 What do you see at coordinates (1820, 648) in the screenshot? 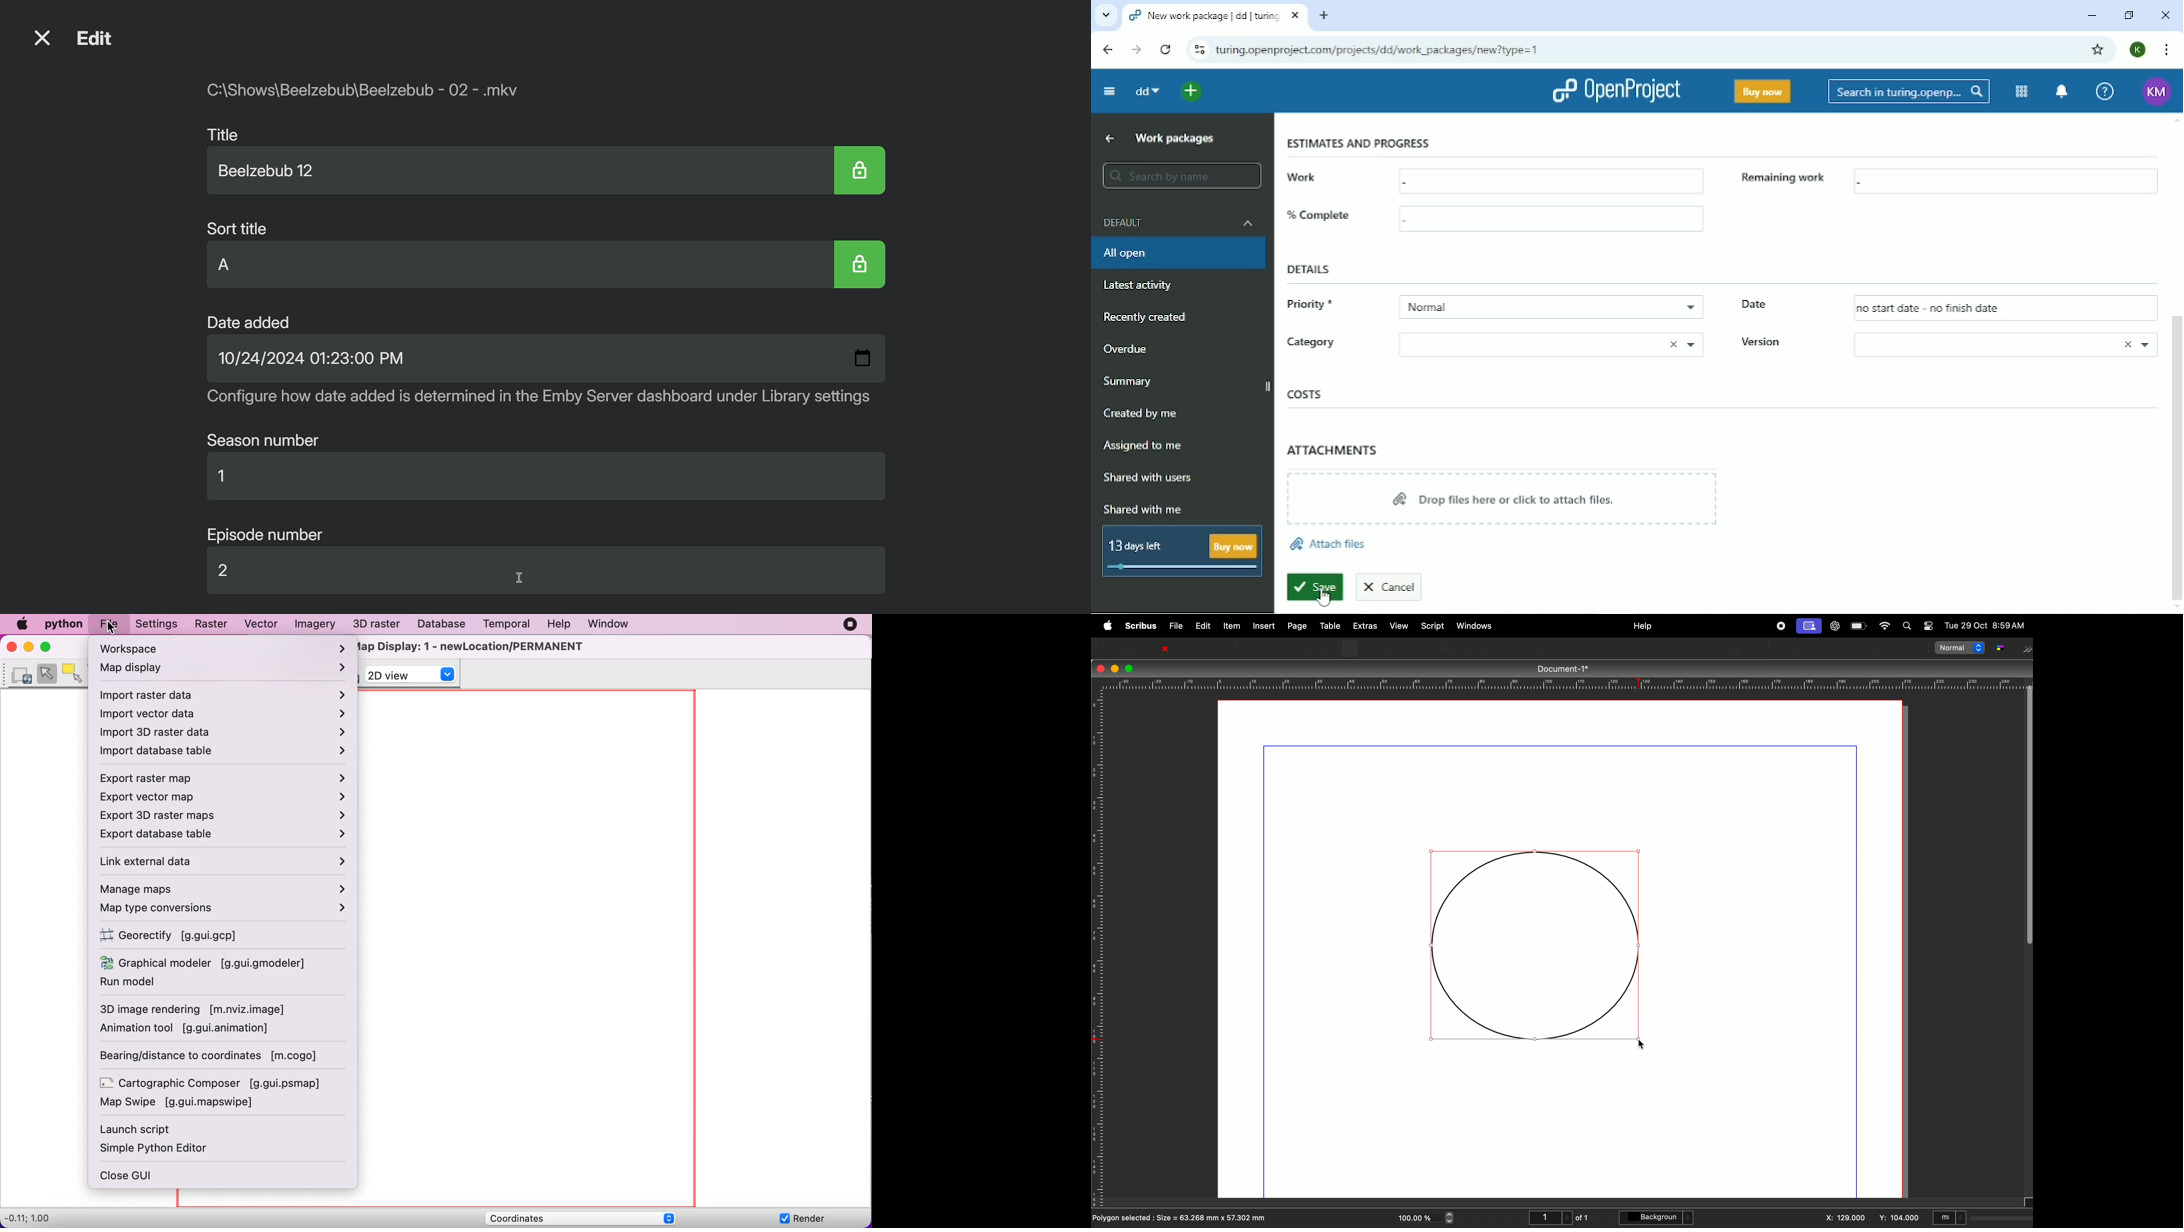
I see `PDF radio button` at bounding box center [1820, 648].